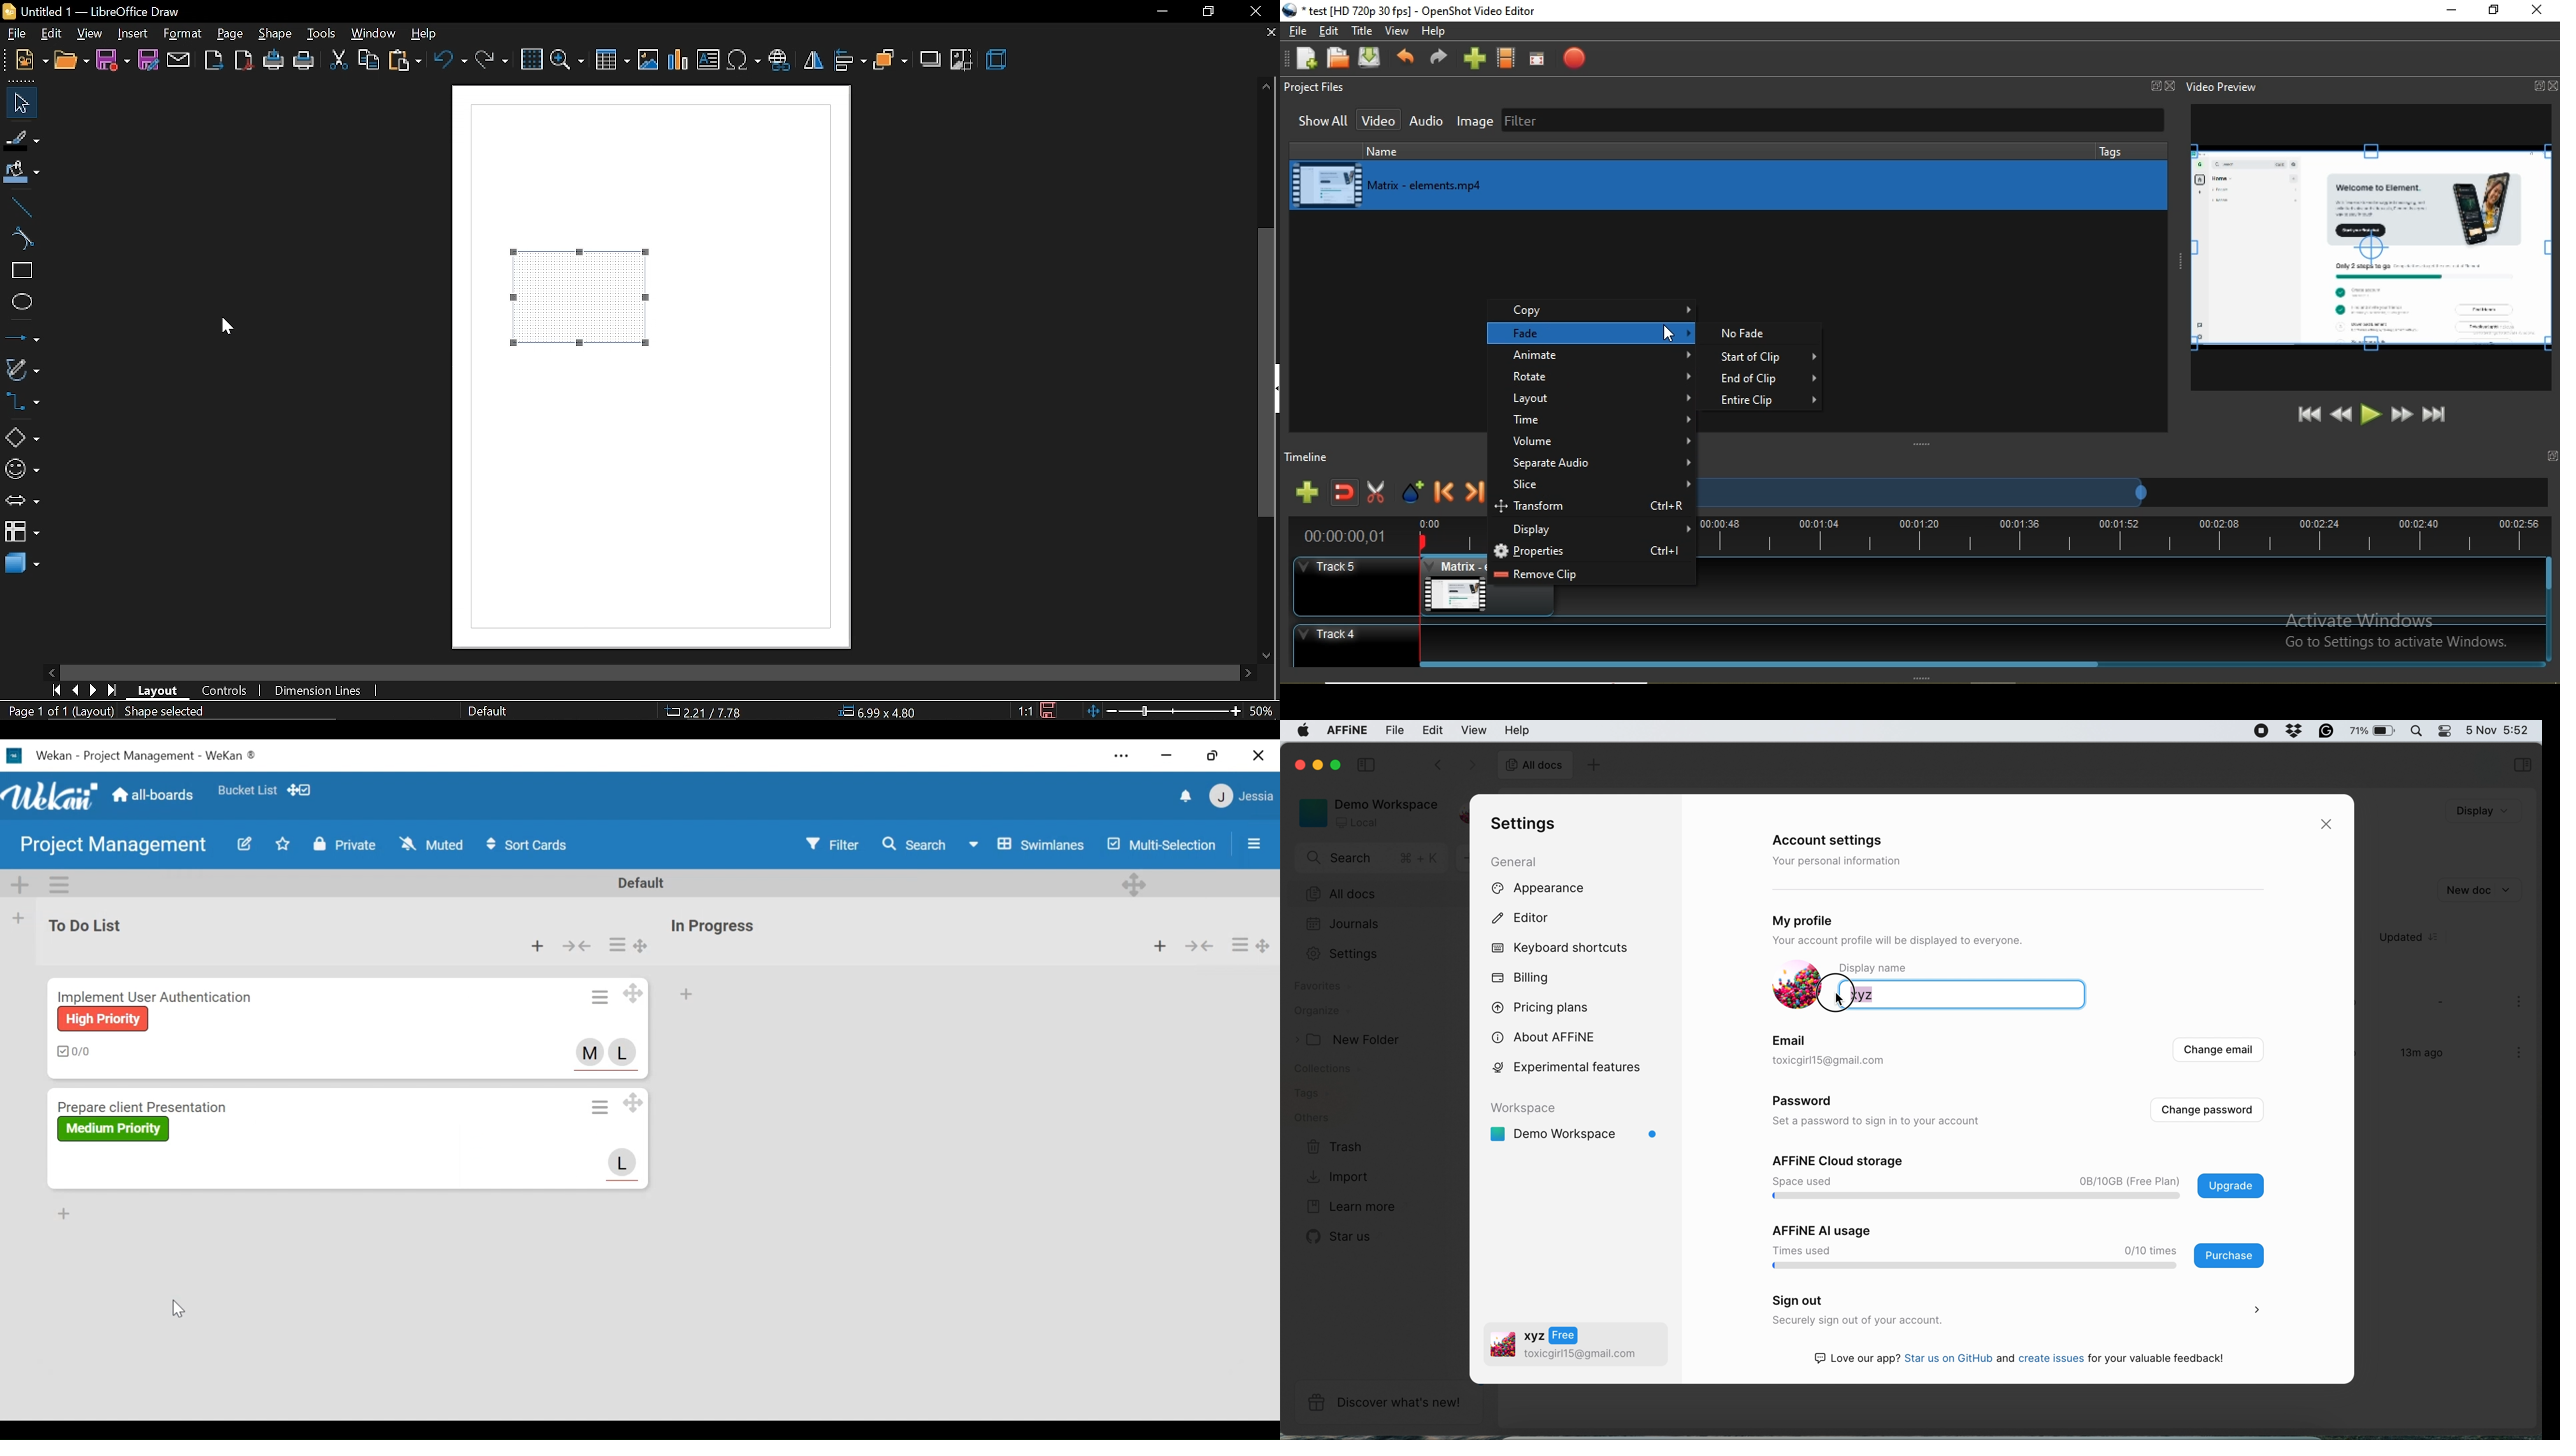  Describe the element at coordinates (20, 562) in the screenshot. I see `3d shapes` at that location.